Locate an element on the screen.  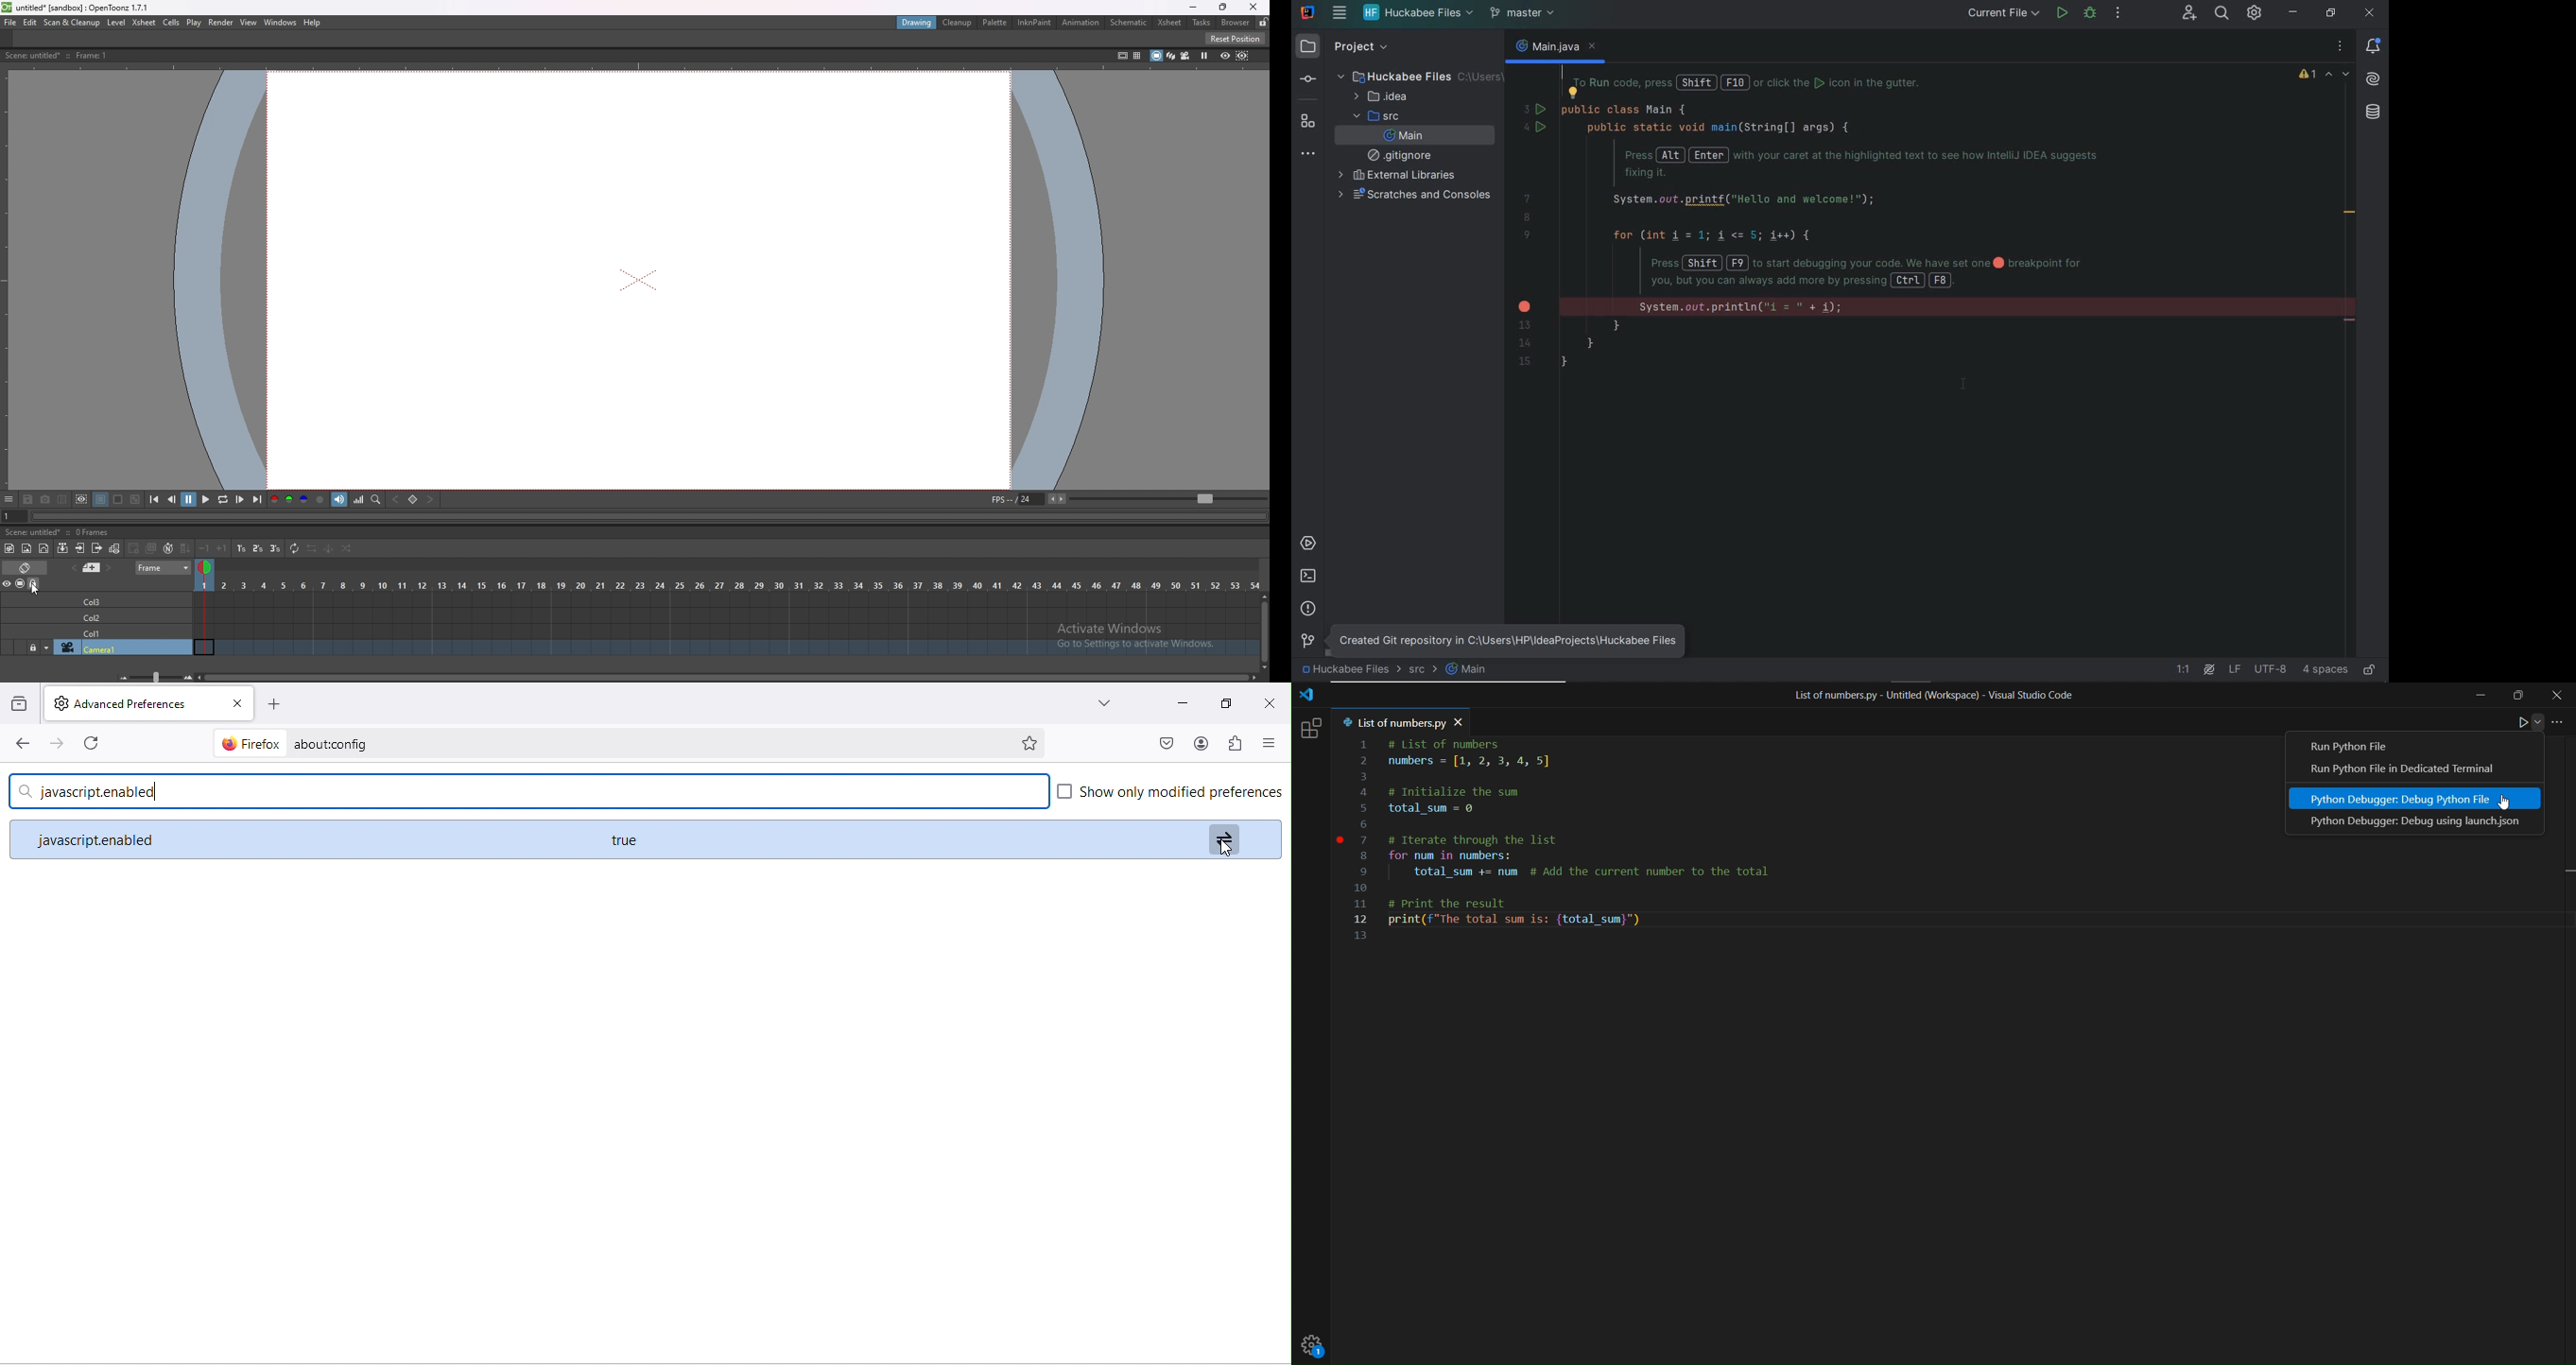
pocket is located at coordinates (1167, 742).